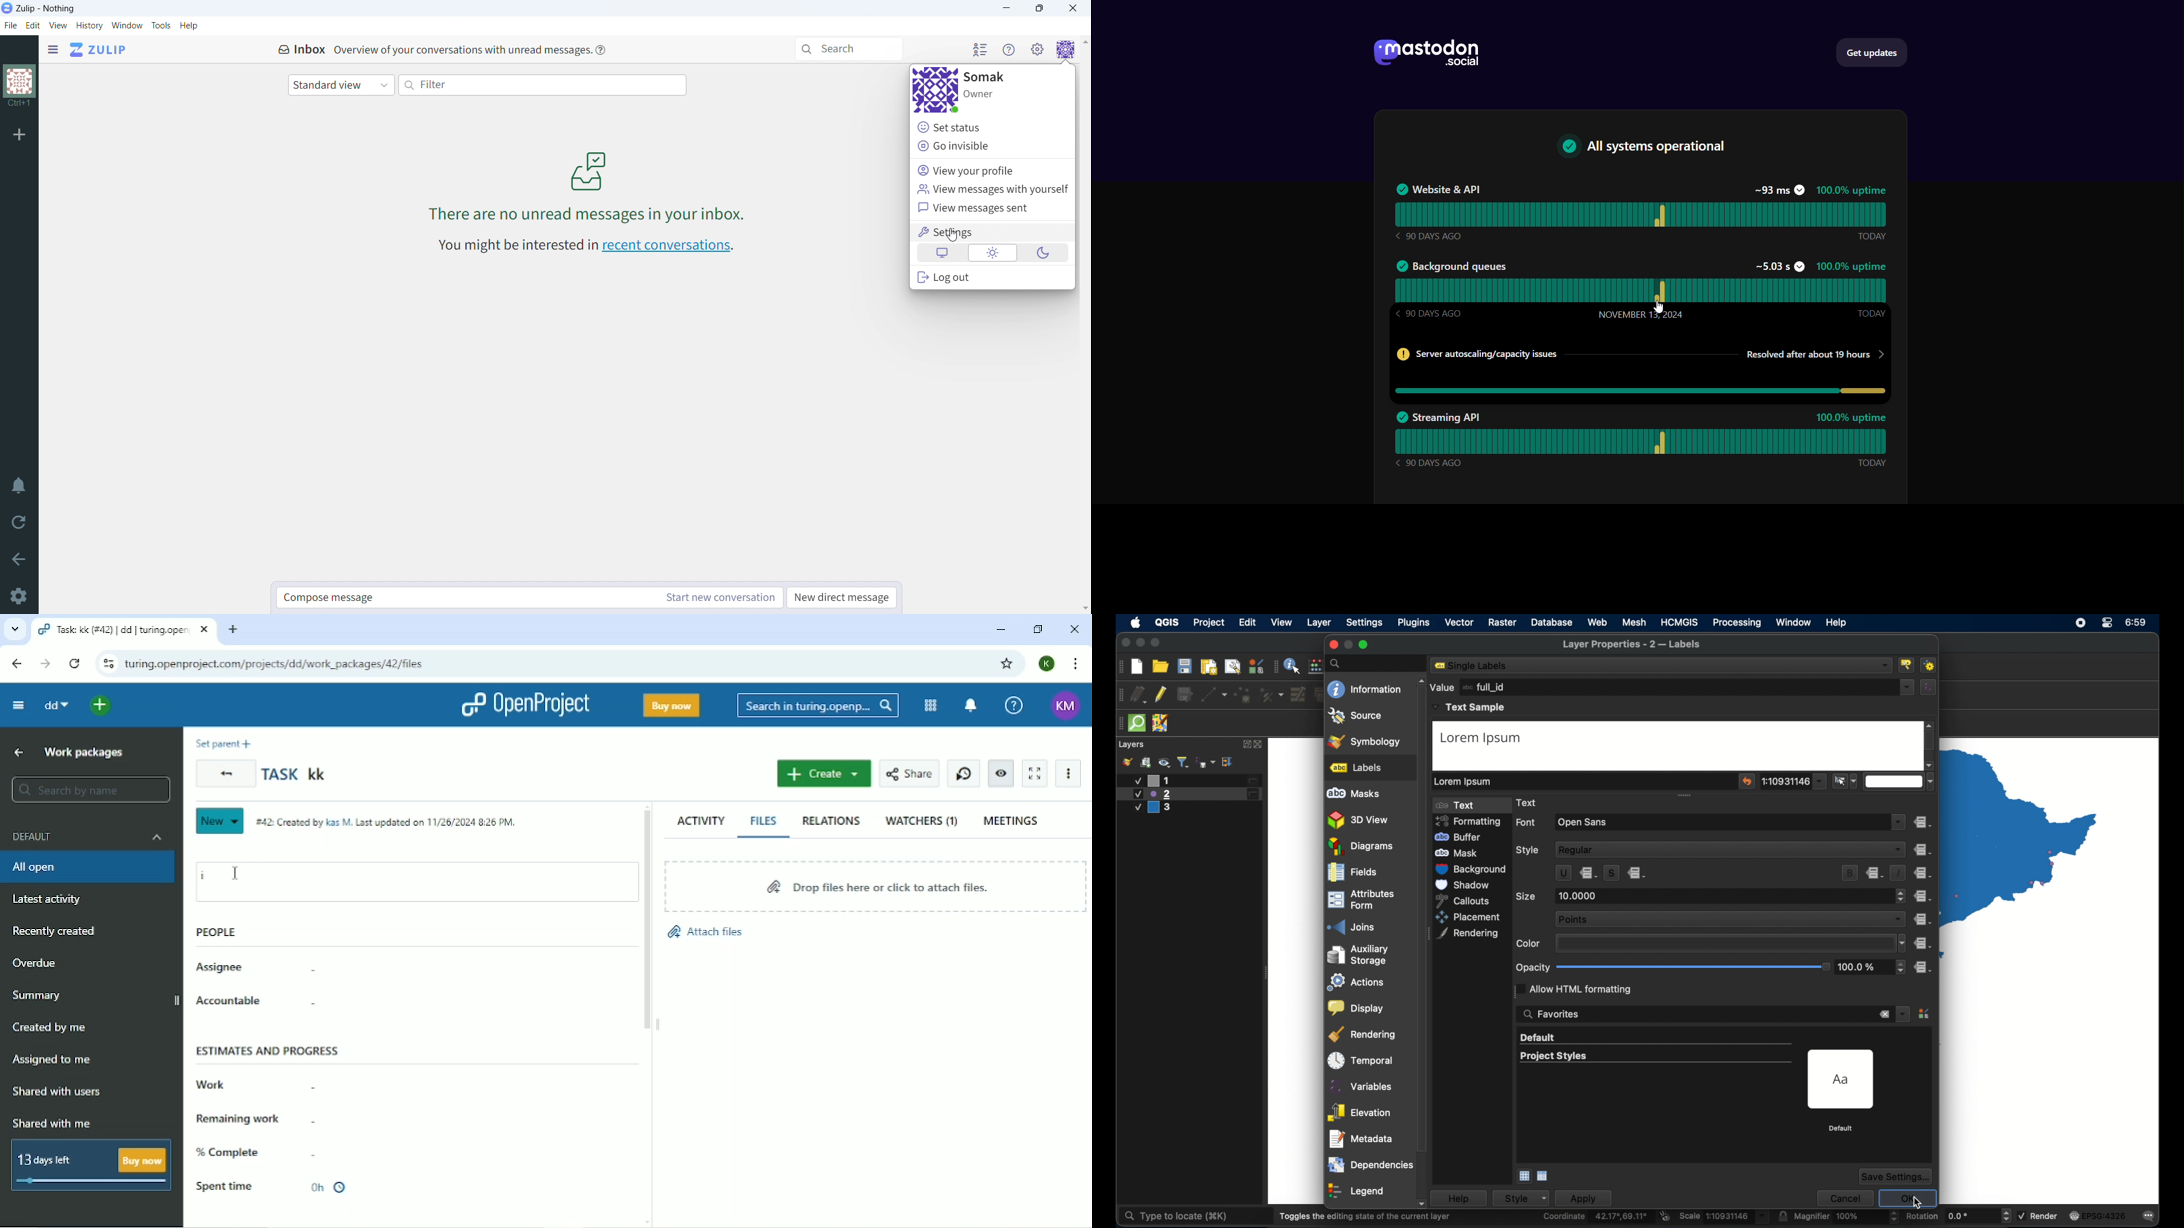 The height and width of the screenshot is (1232, 2184). I want to click on rotation, so click(1959, 1215).